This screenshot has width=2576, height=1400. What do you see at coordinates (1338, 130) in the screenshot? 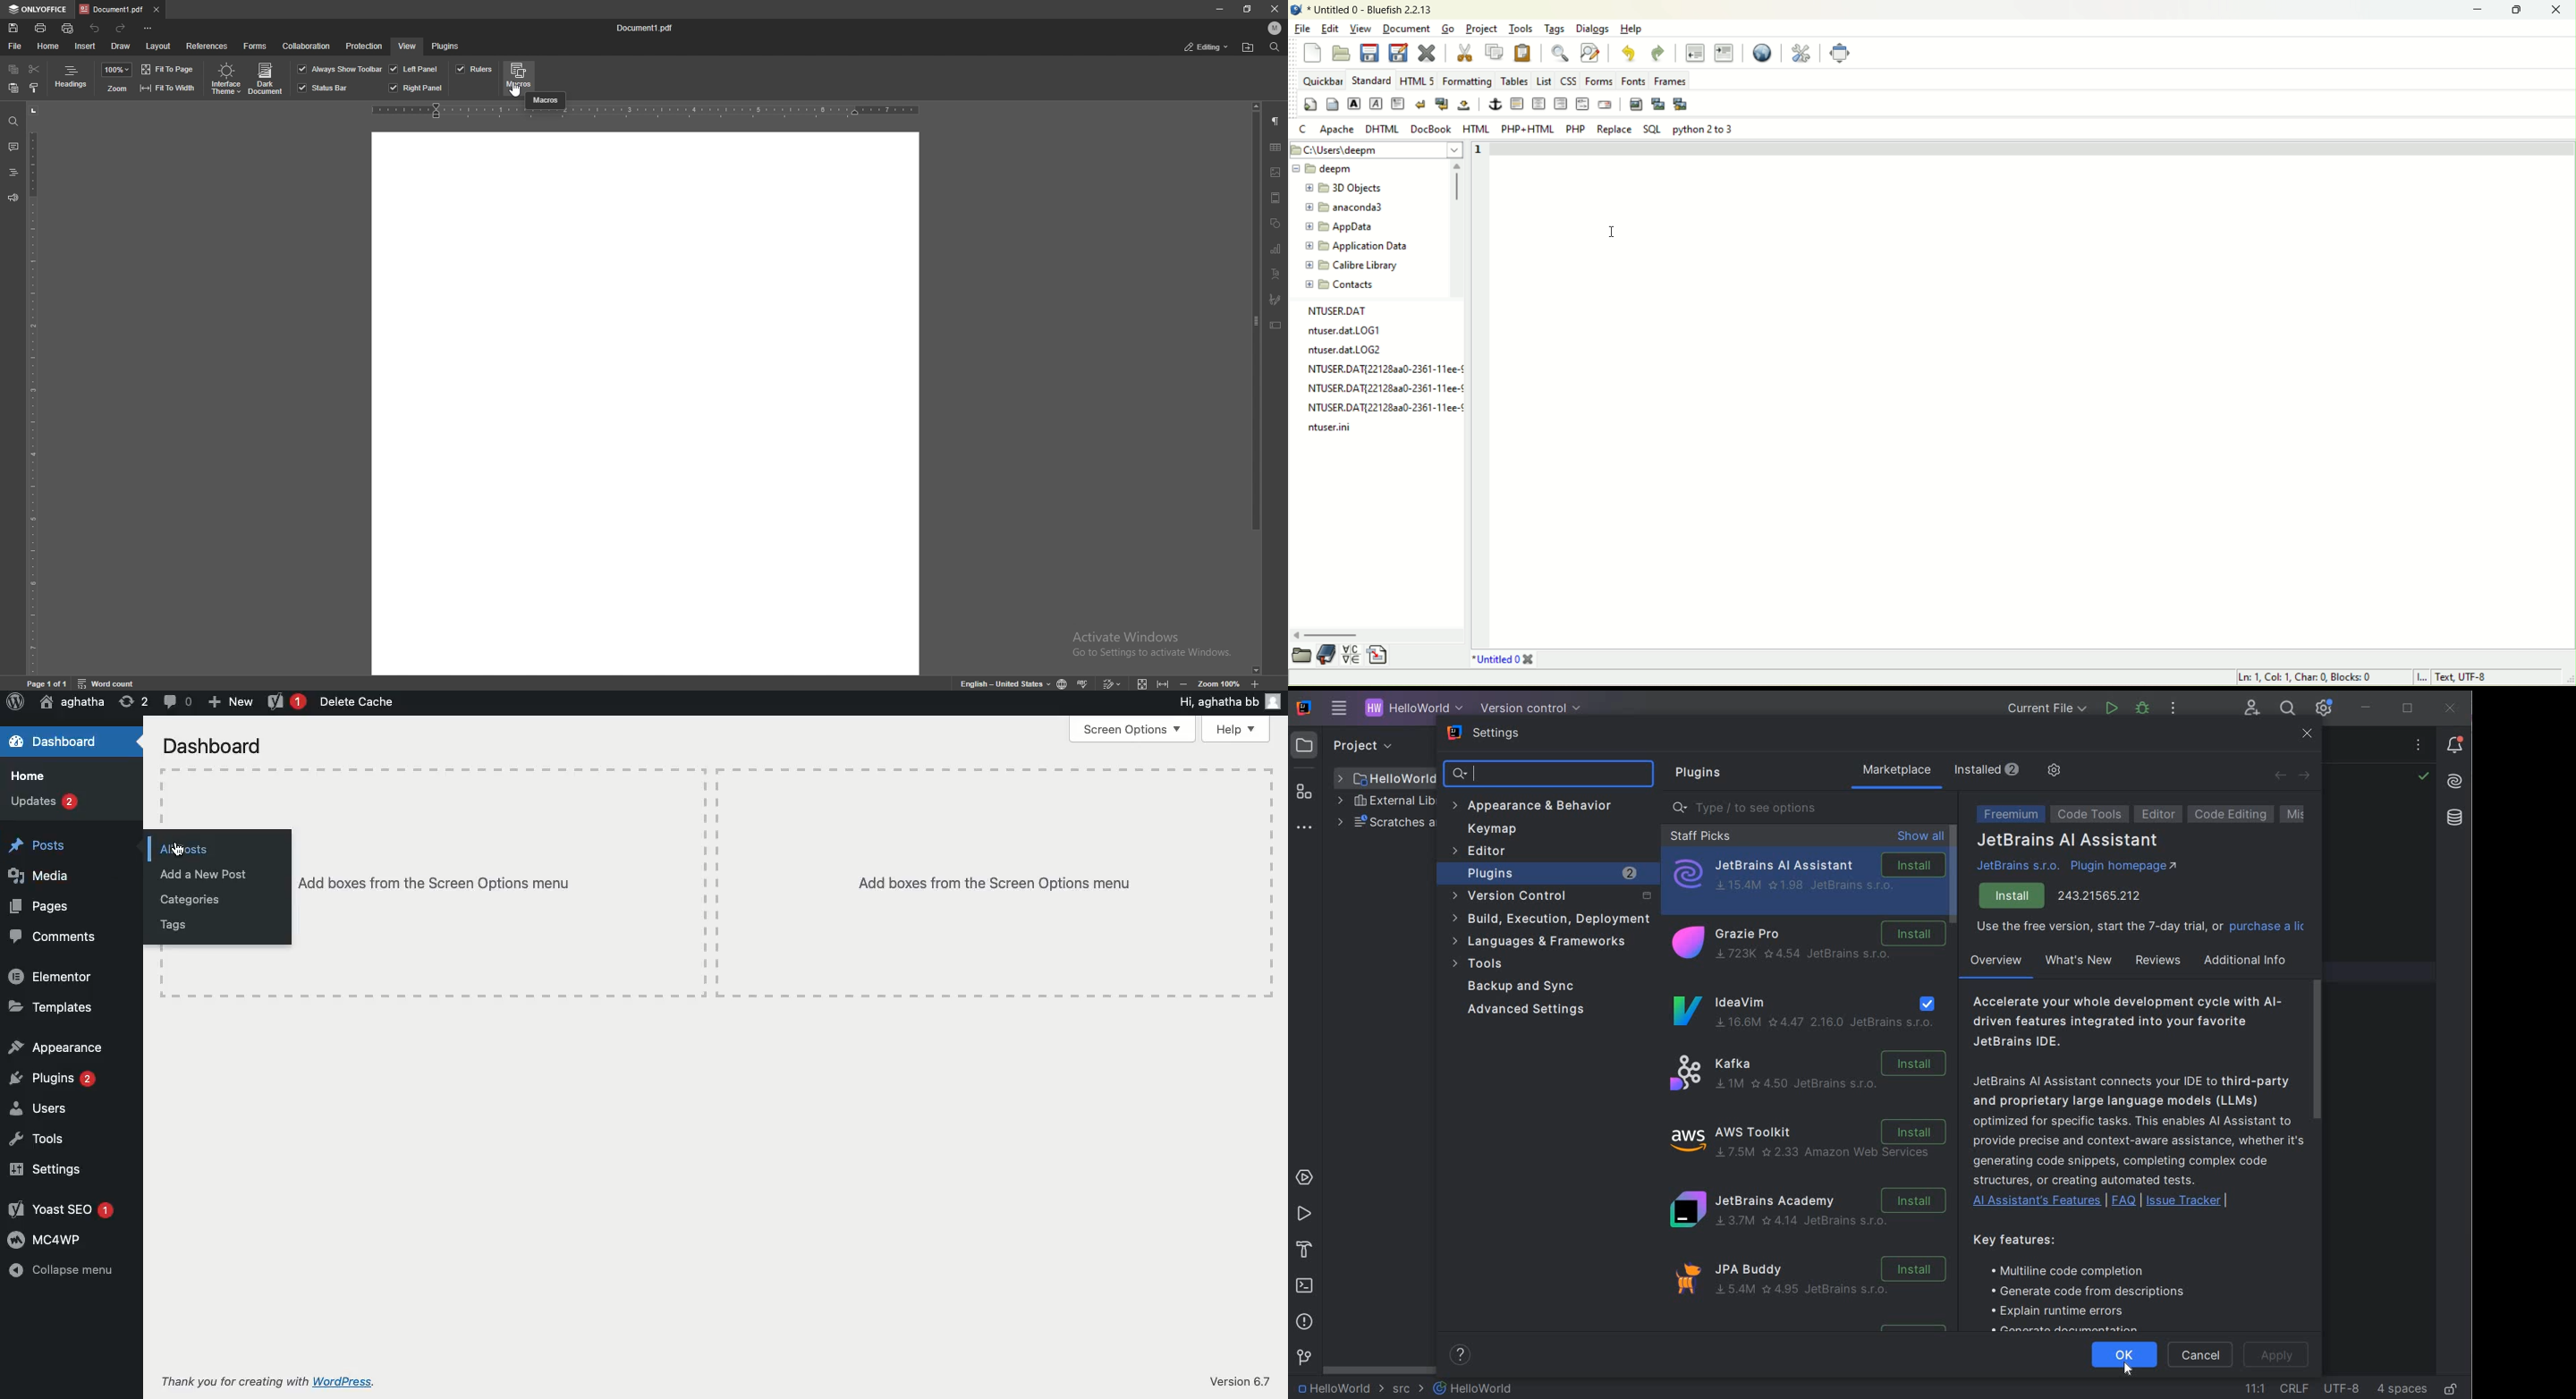
I see `apache` at bounding box center [1338, 130].